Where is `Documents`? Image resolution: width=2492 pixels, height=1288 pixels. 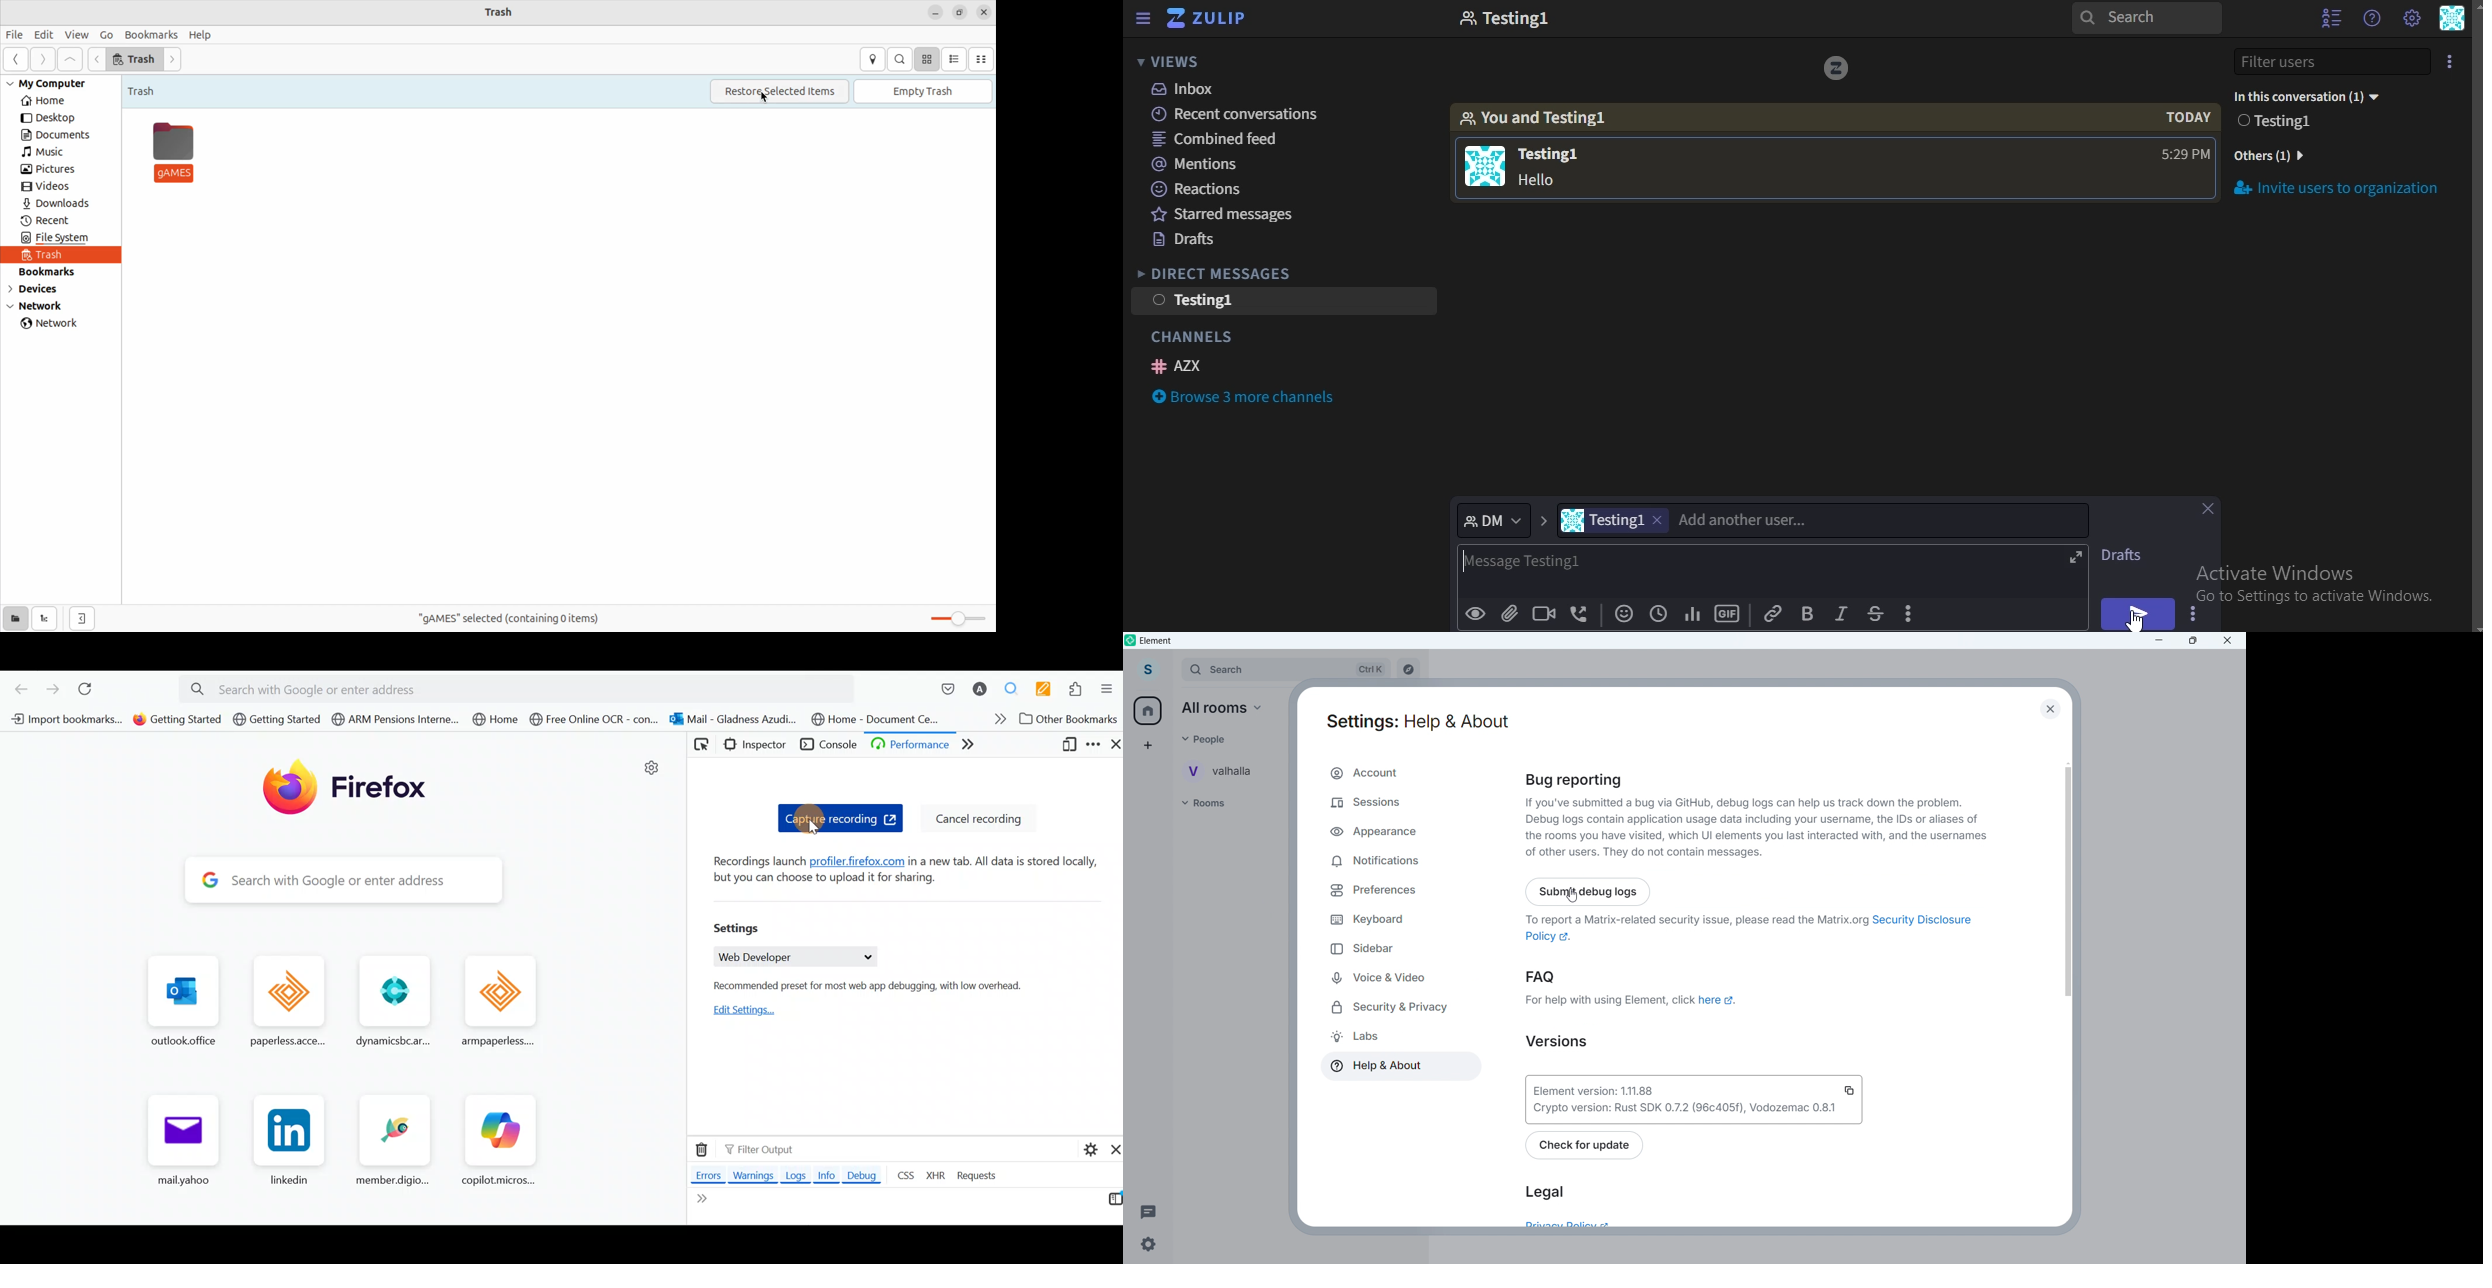 Documents is located at coordinates (60, 134).